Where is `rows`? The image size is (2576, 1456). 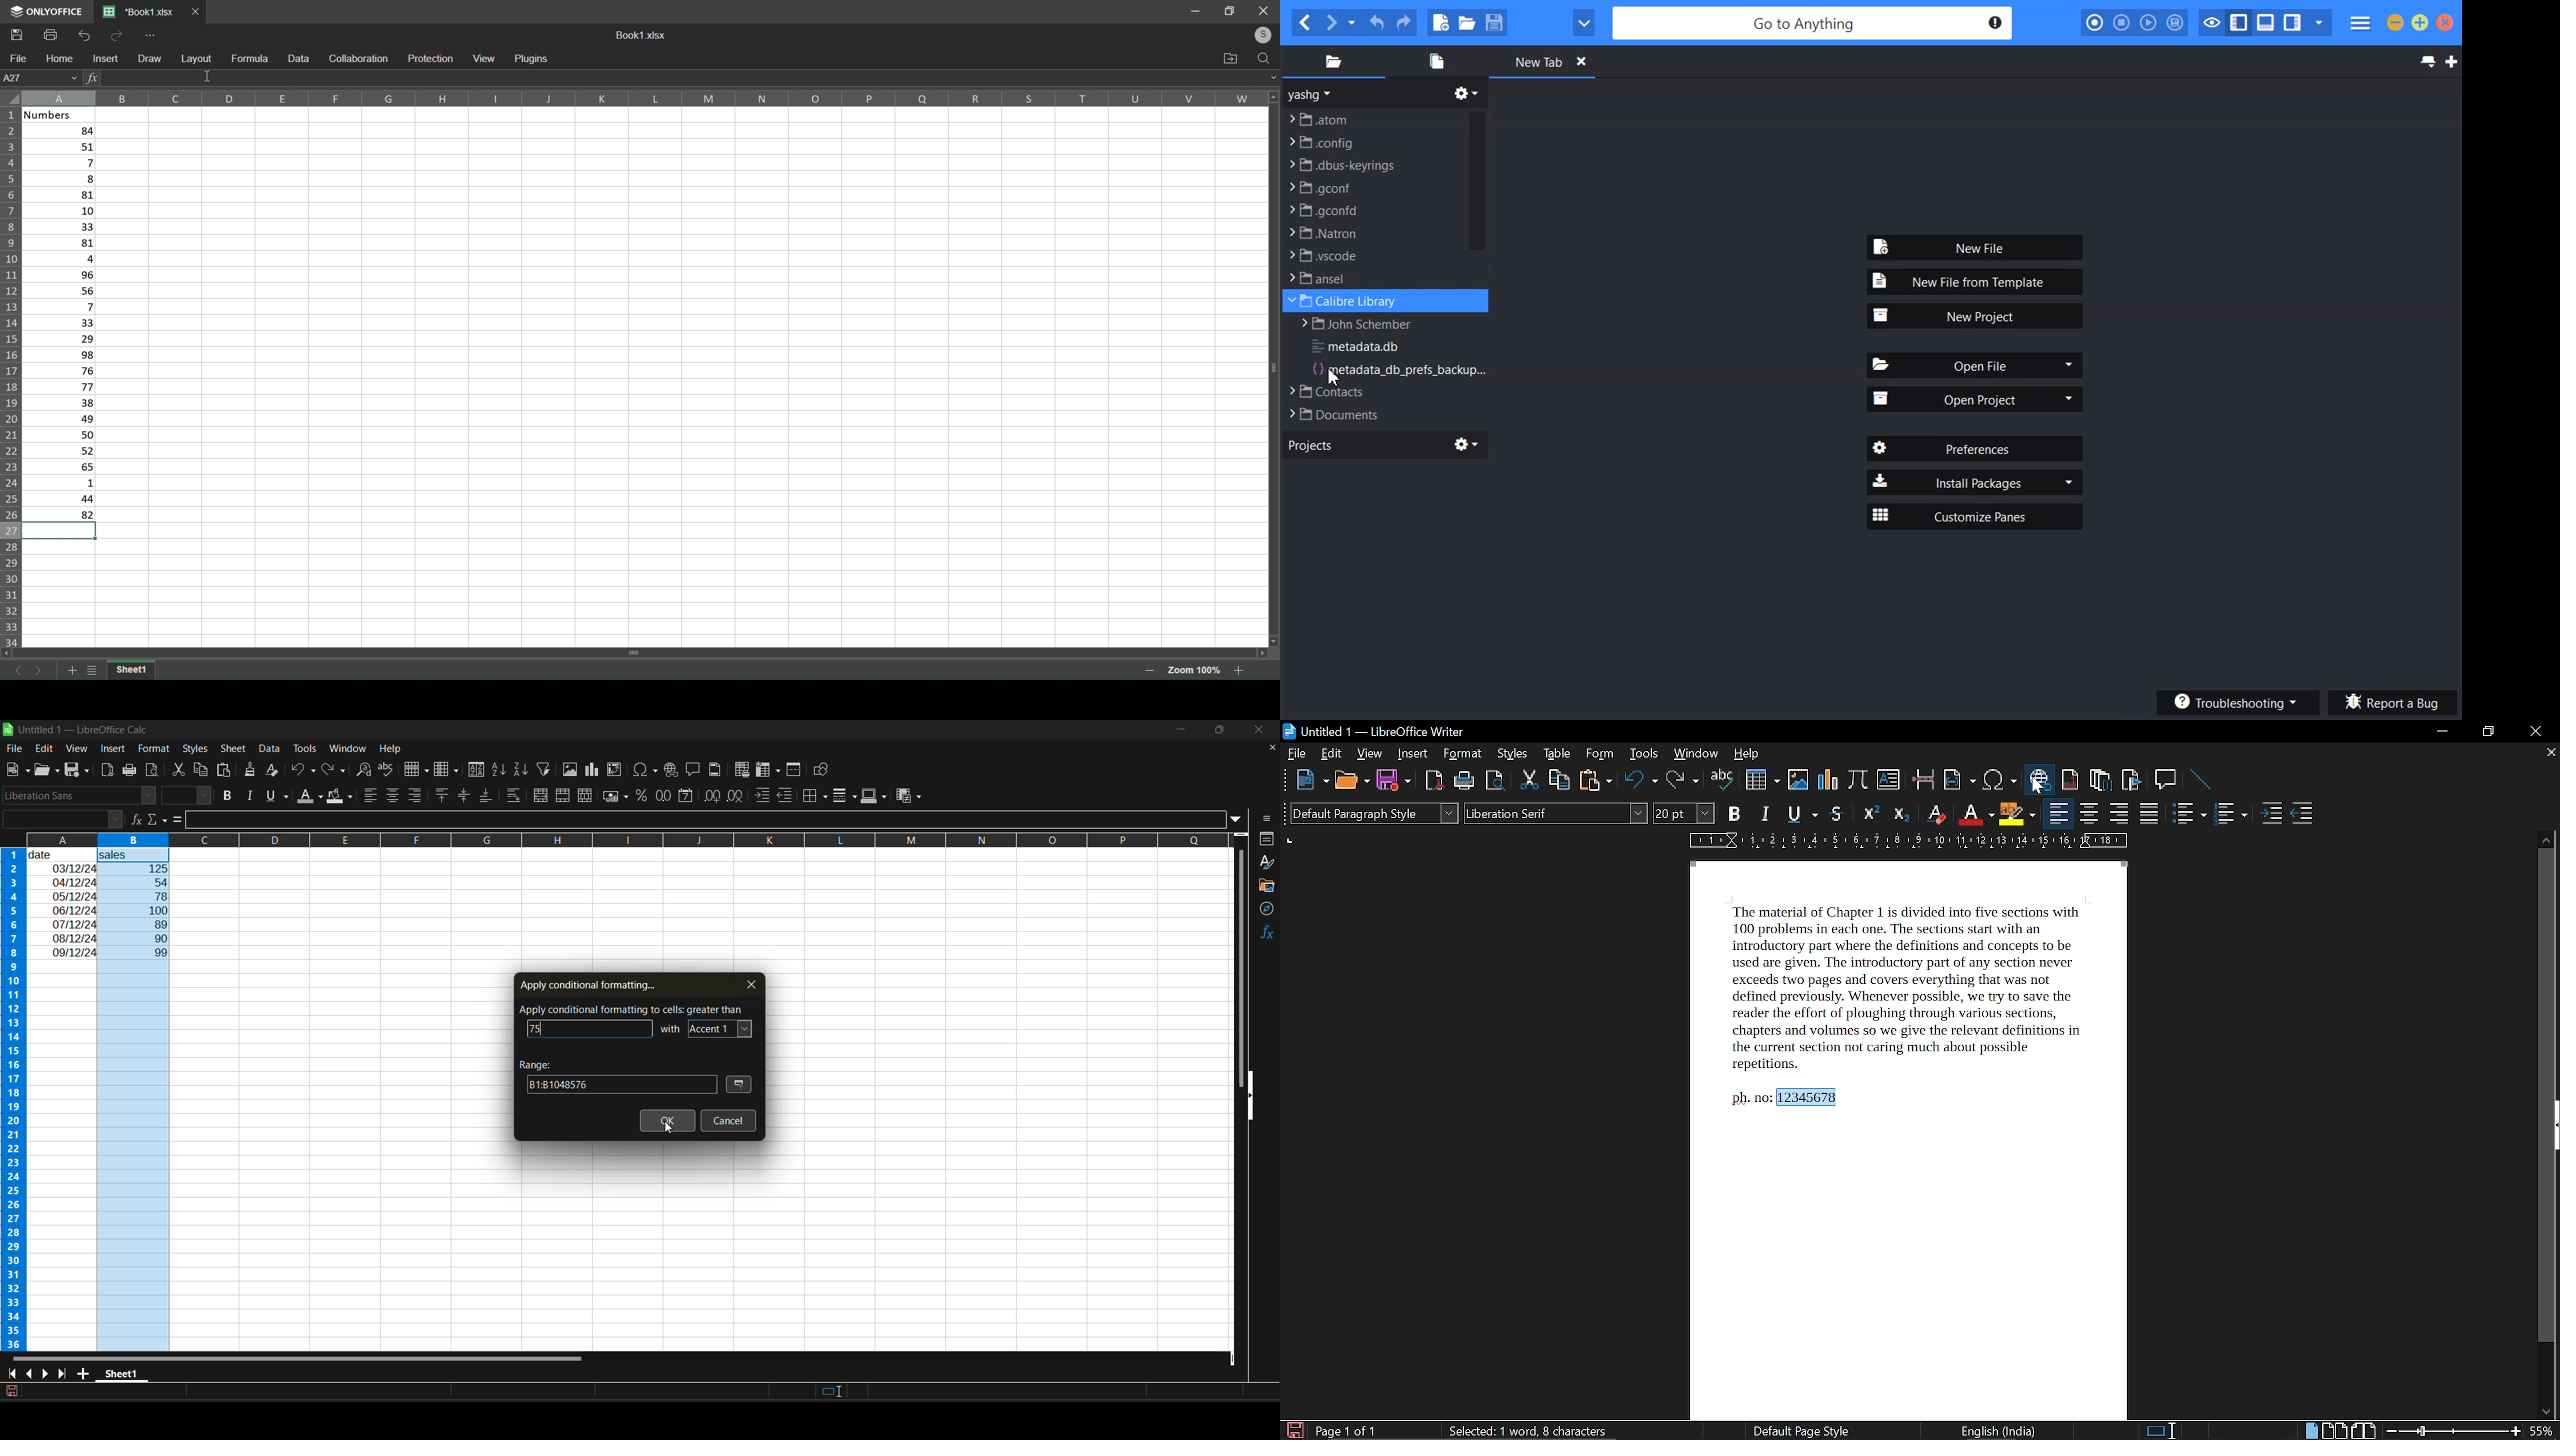
rows is located at coordinates (612, 839).